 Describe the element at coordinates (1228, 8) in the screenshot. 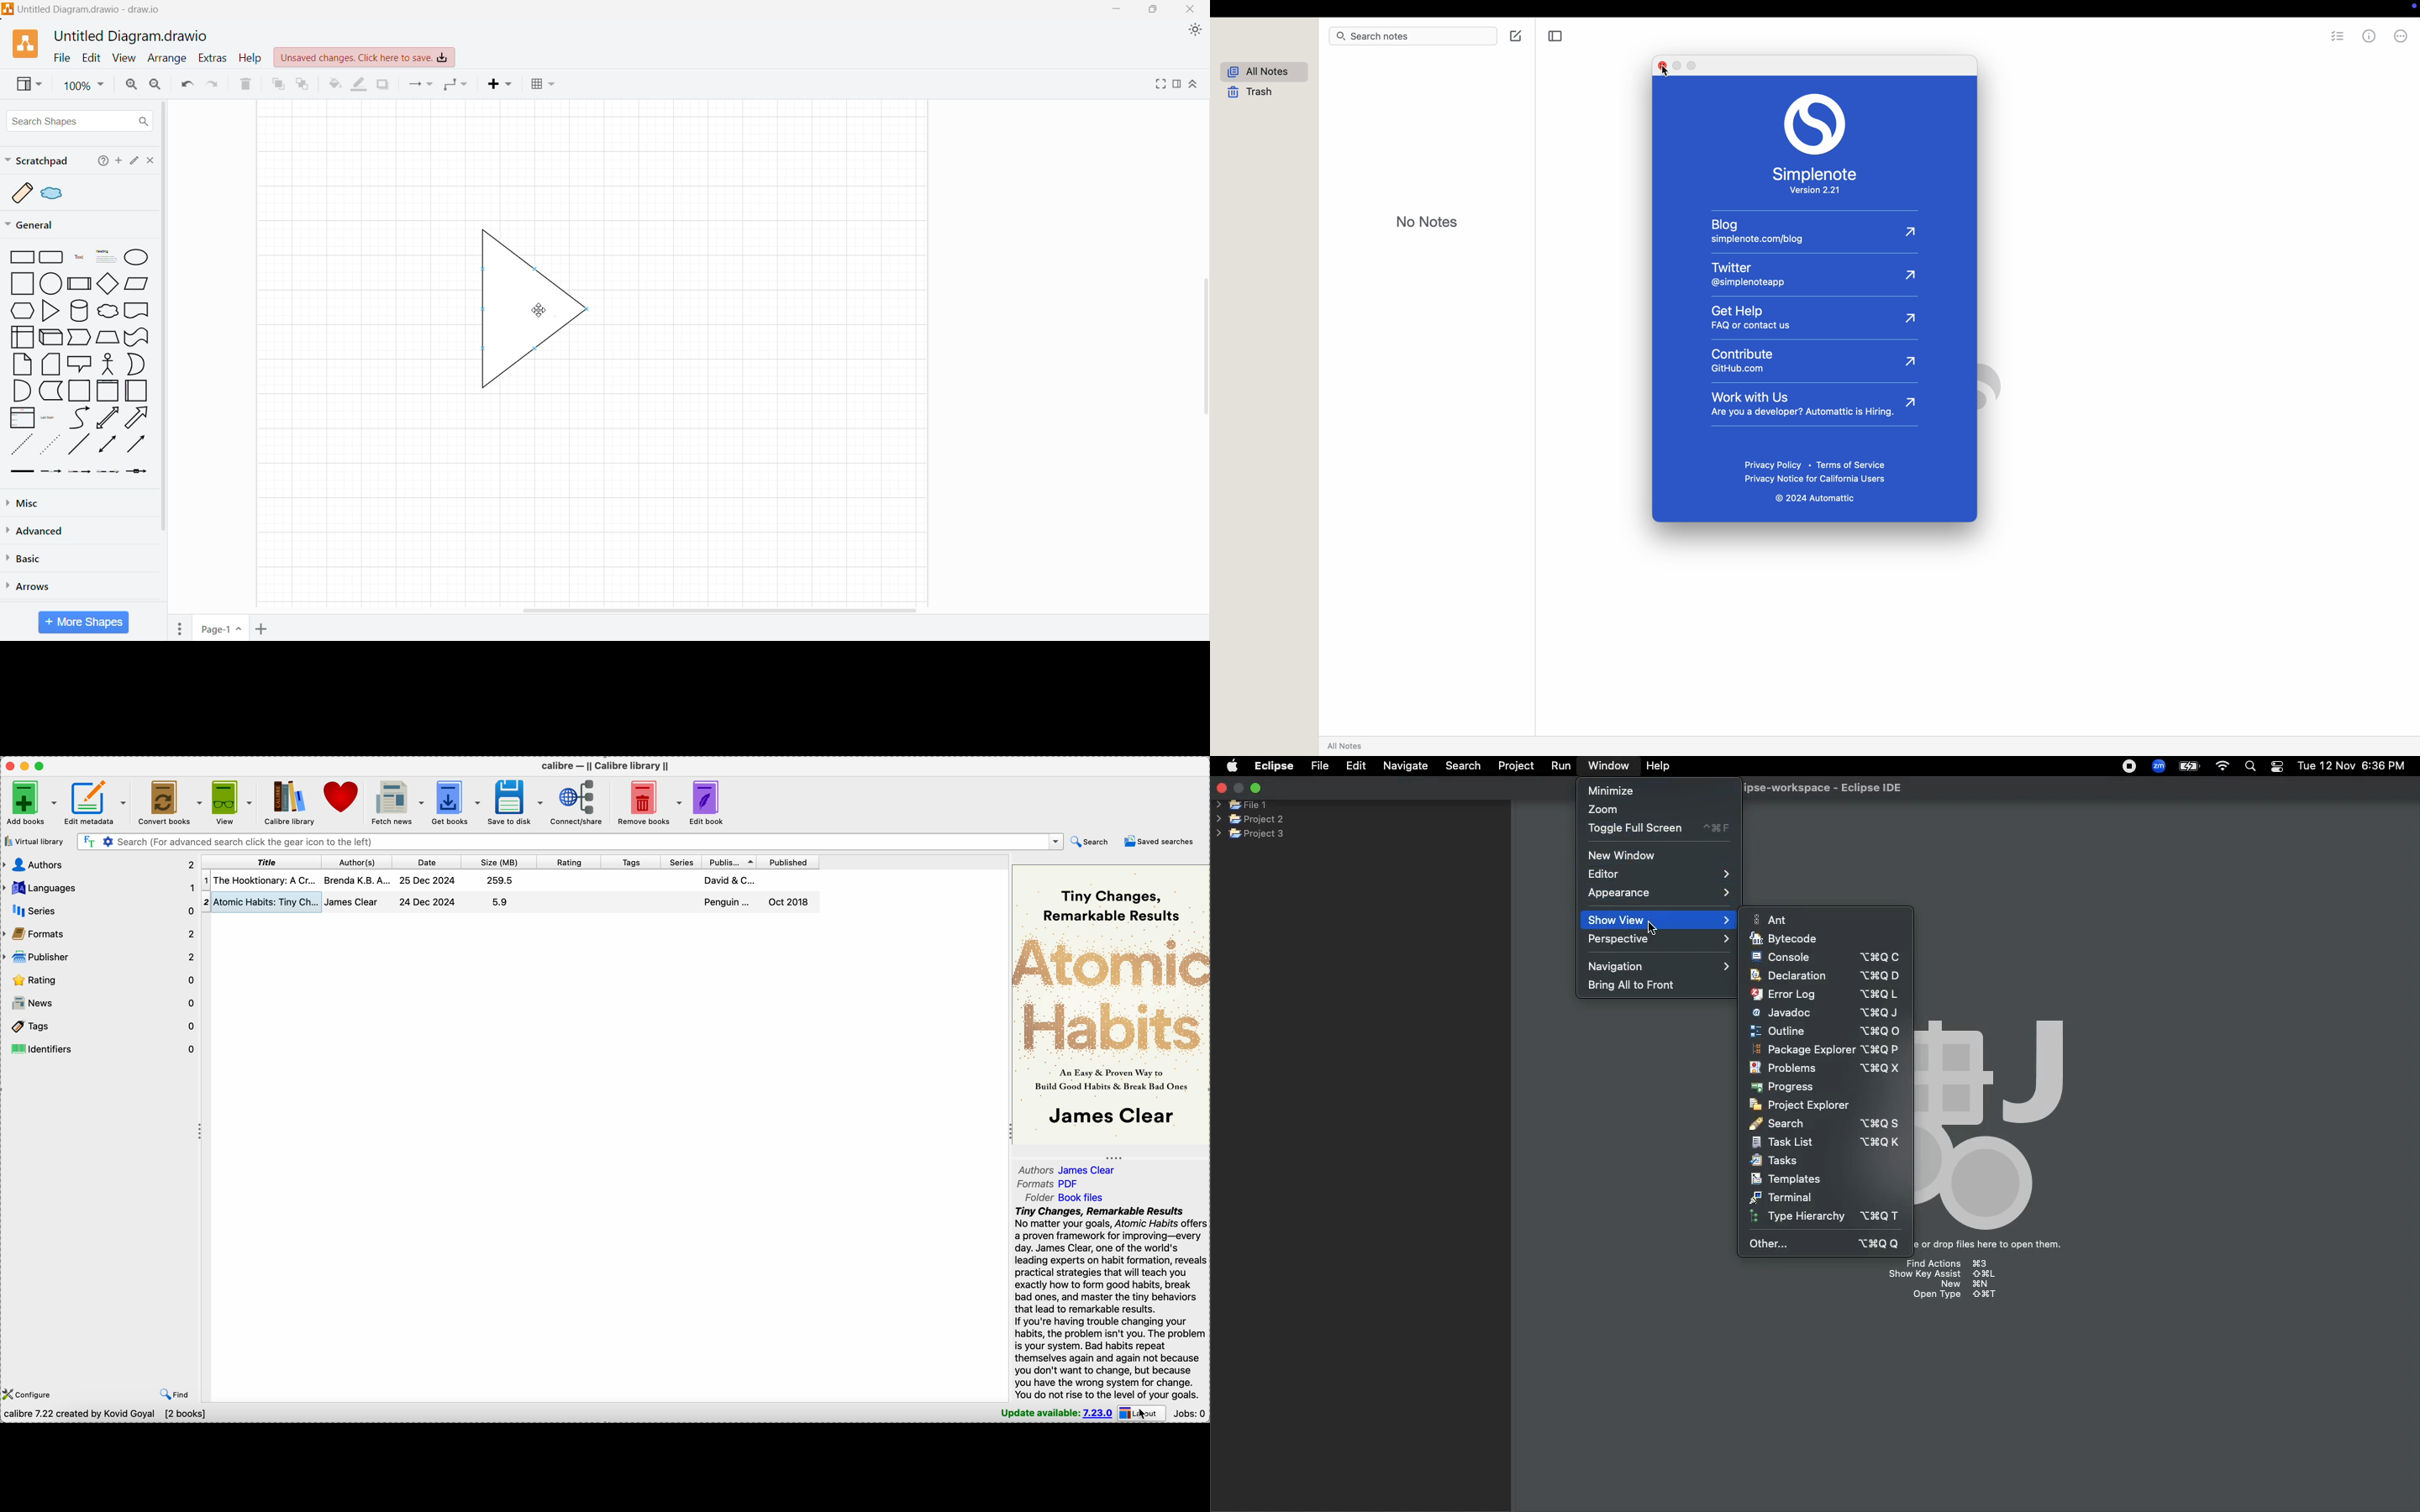

I see `Apple icon` at that location.